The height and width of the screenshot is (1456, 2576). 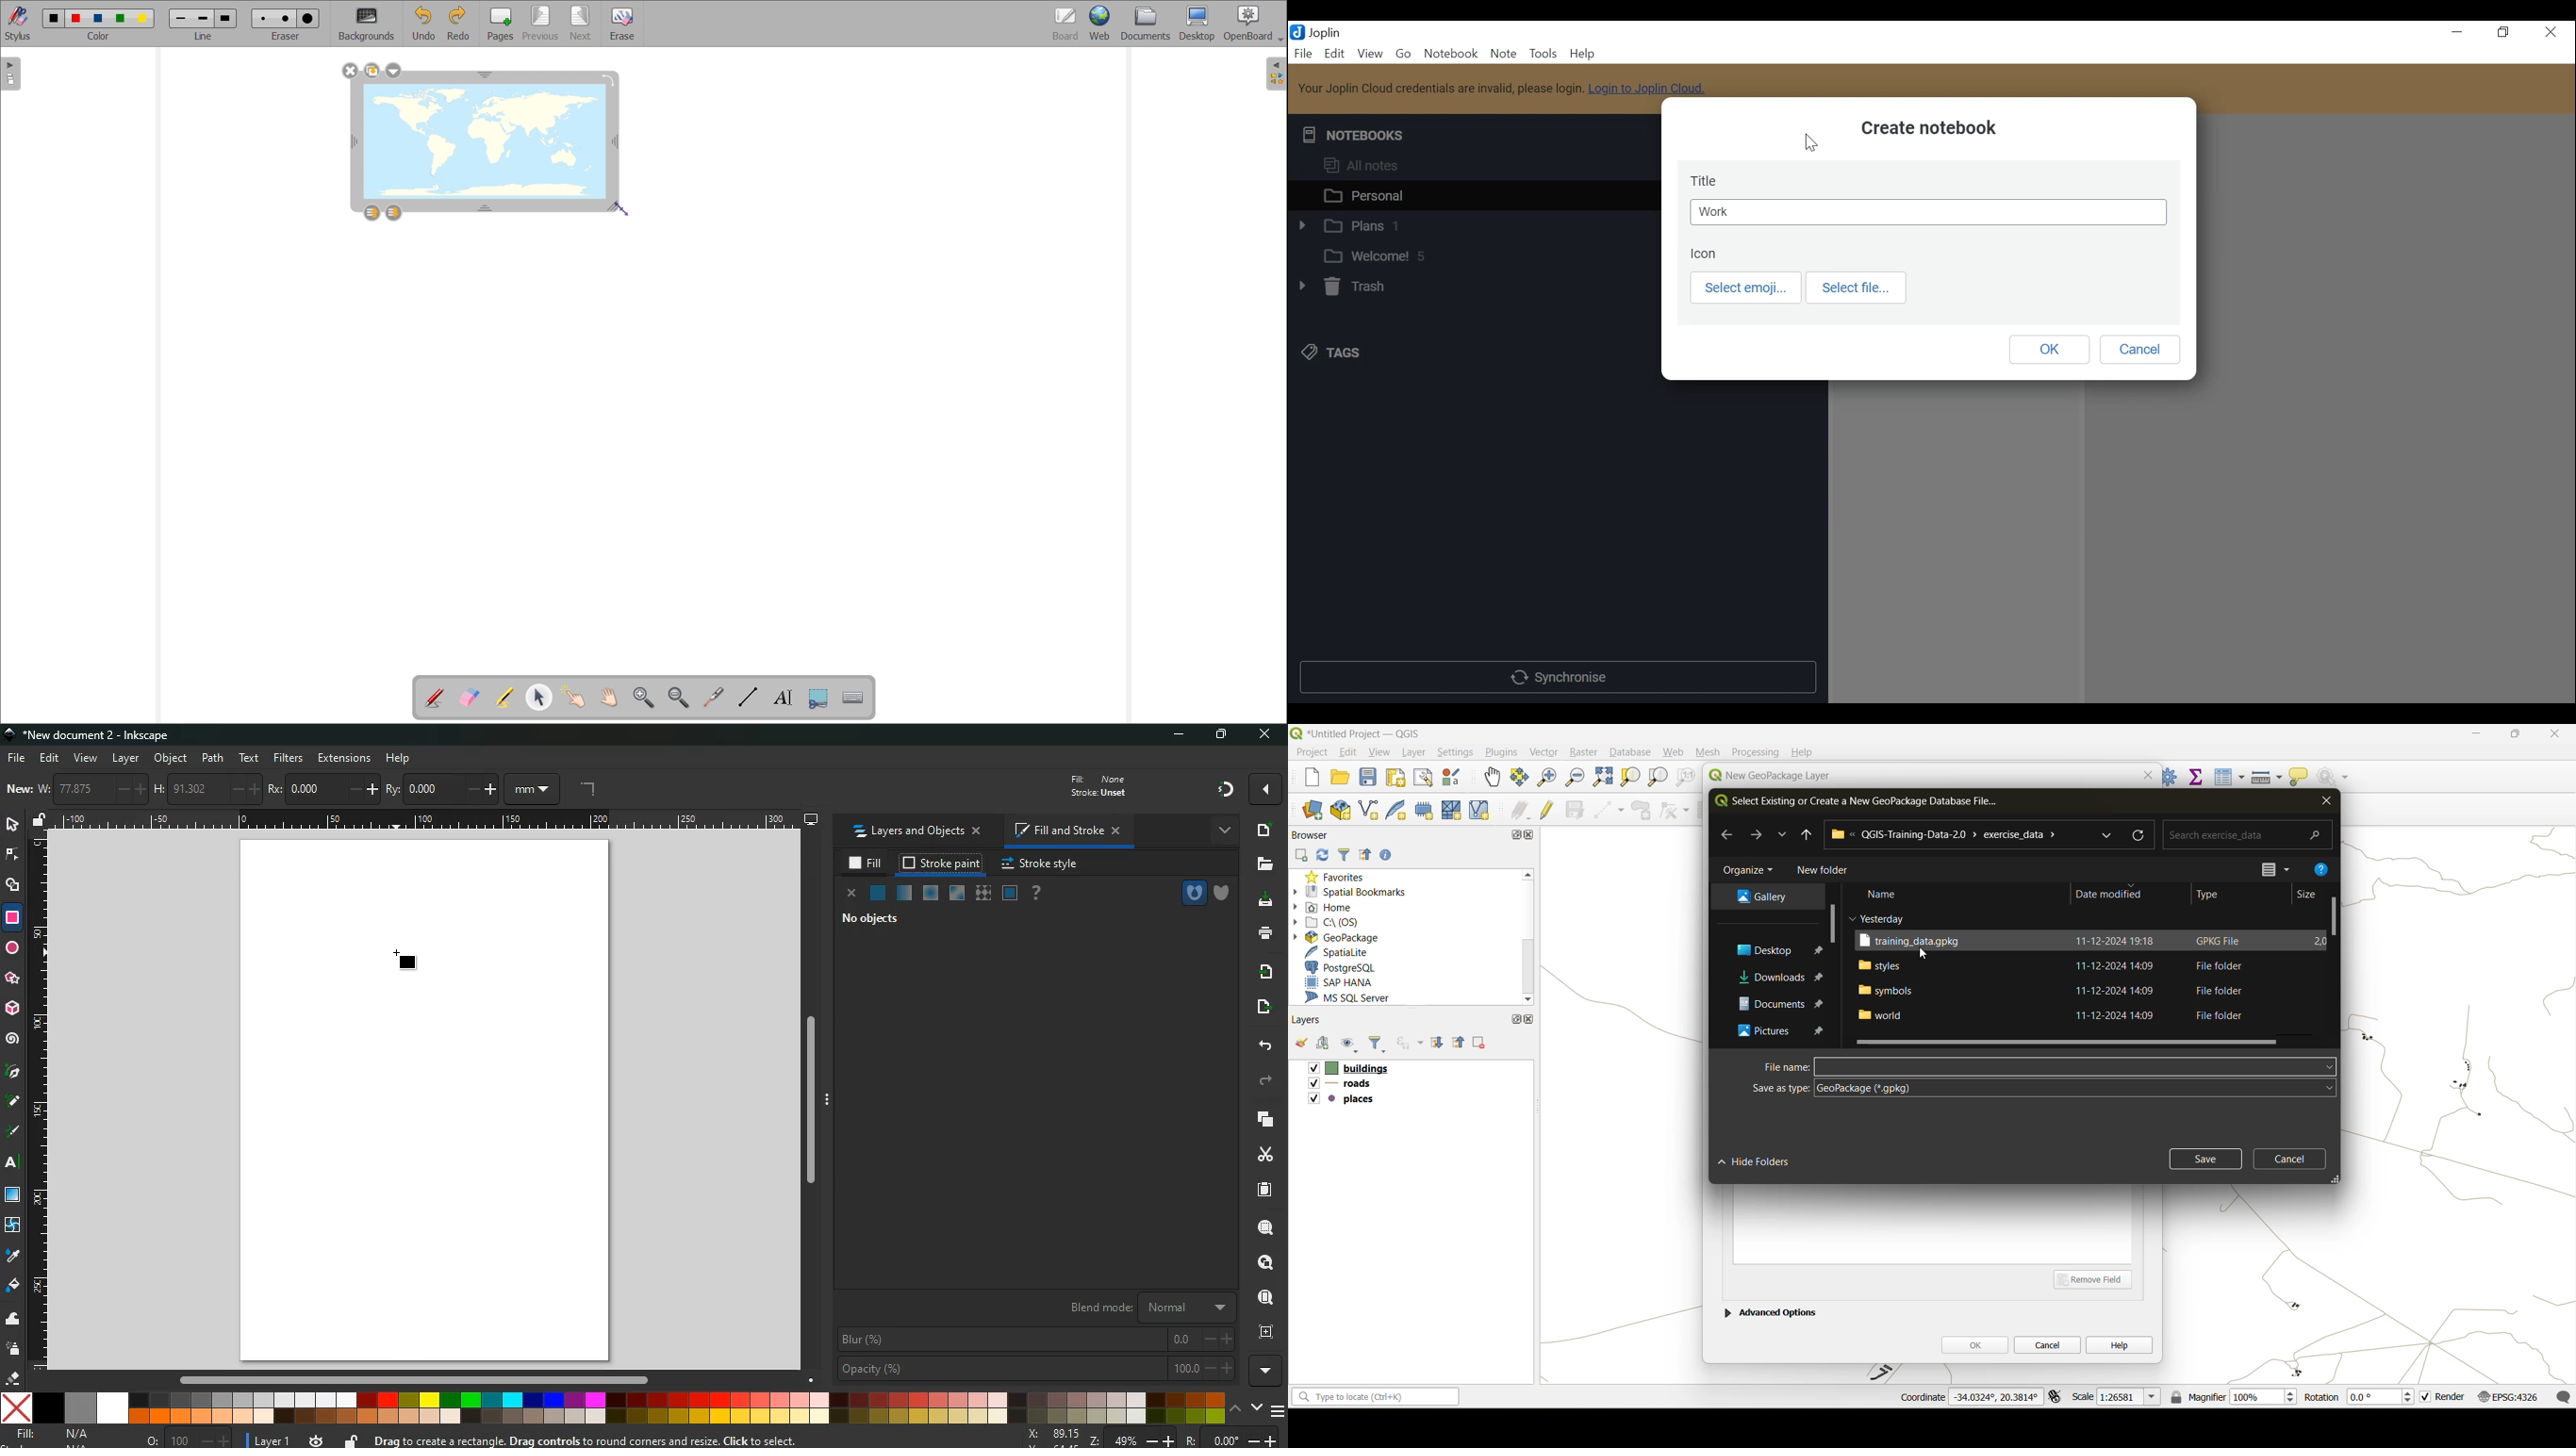 I want to click on plugins, so click(x=1501, y=752).